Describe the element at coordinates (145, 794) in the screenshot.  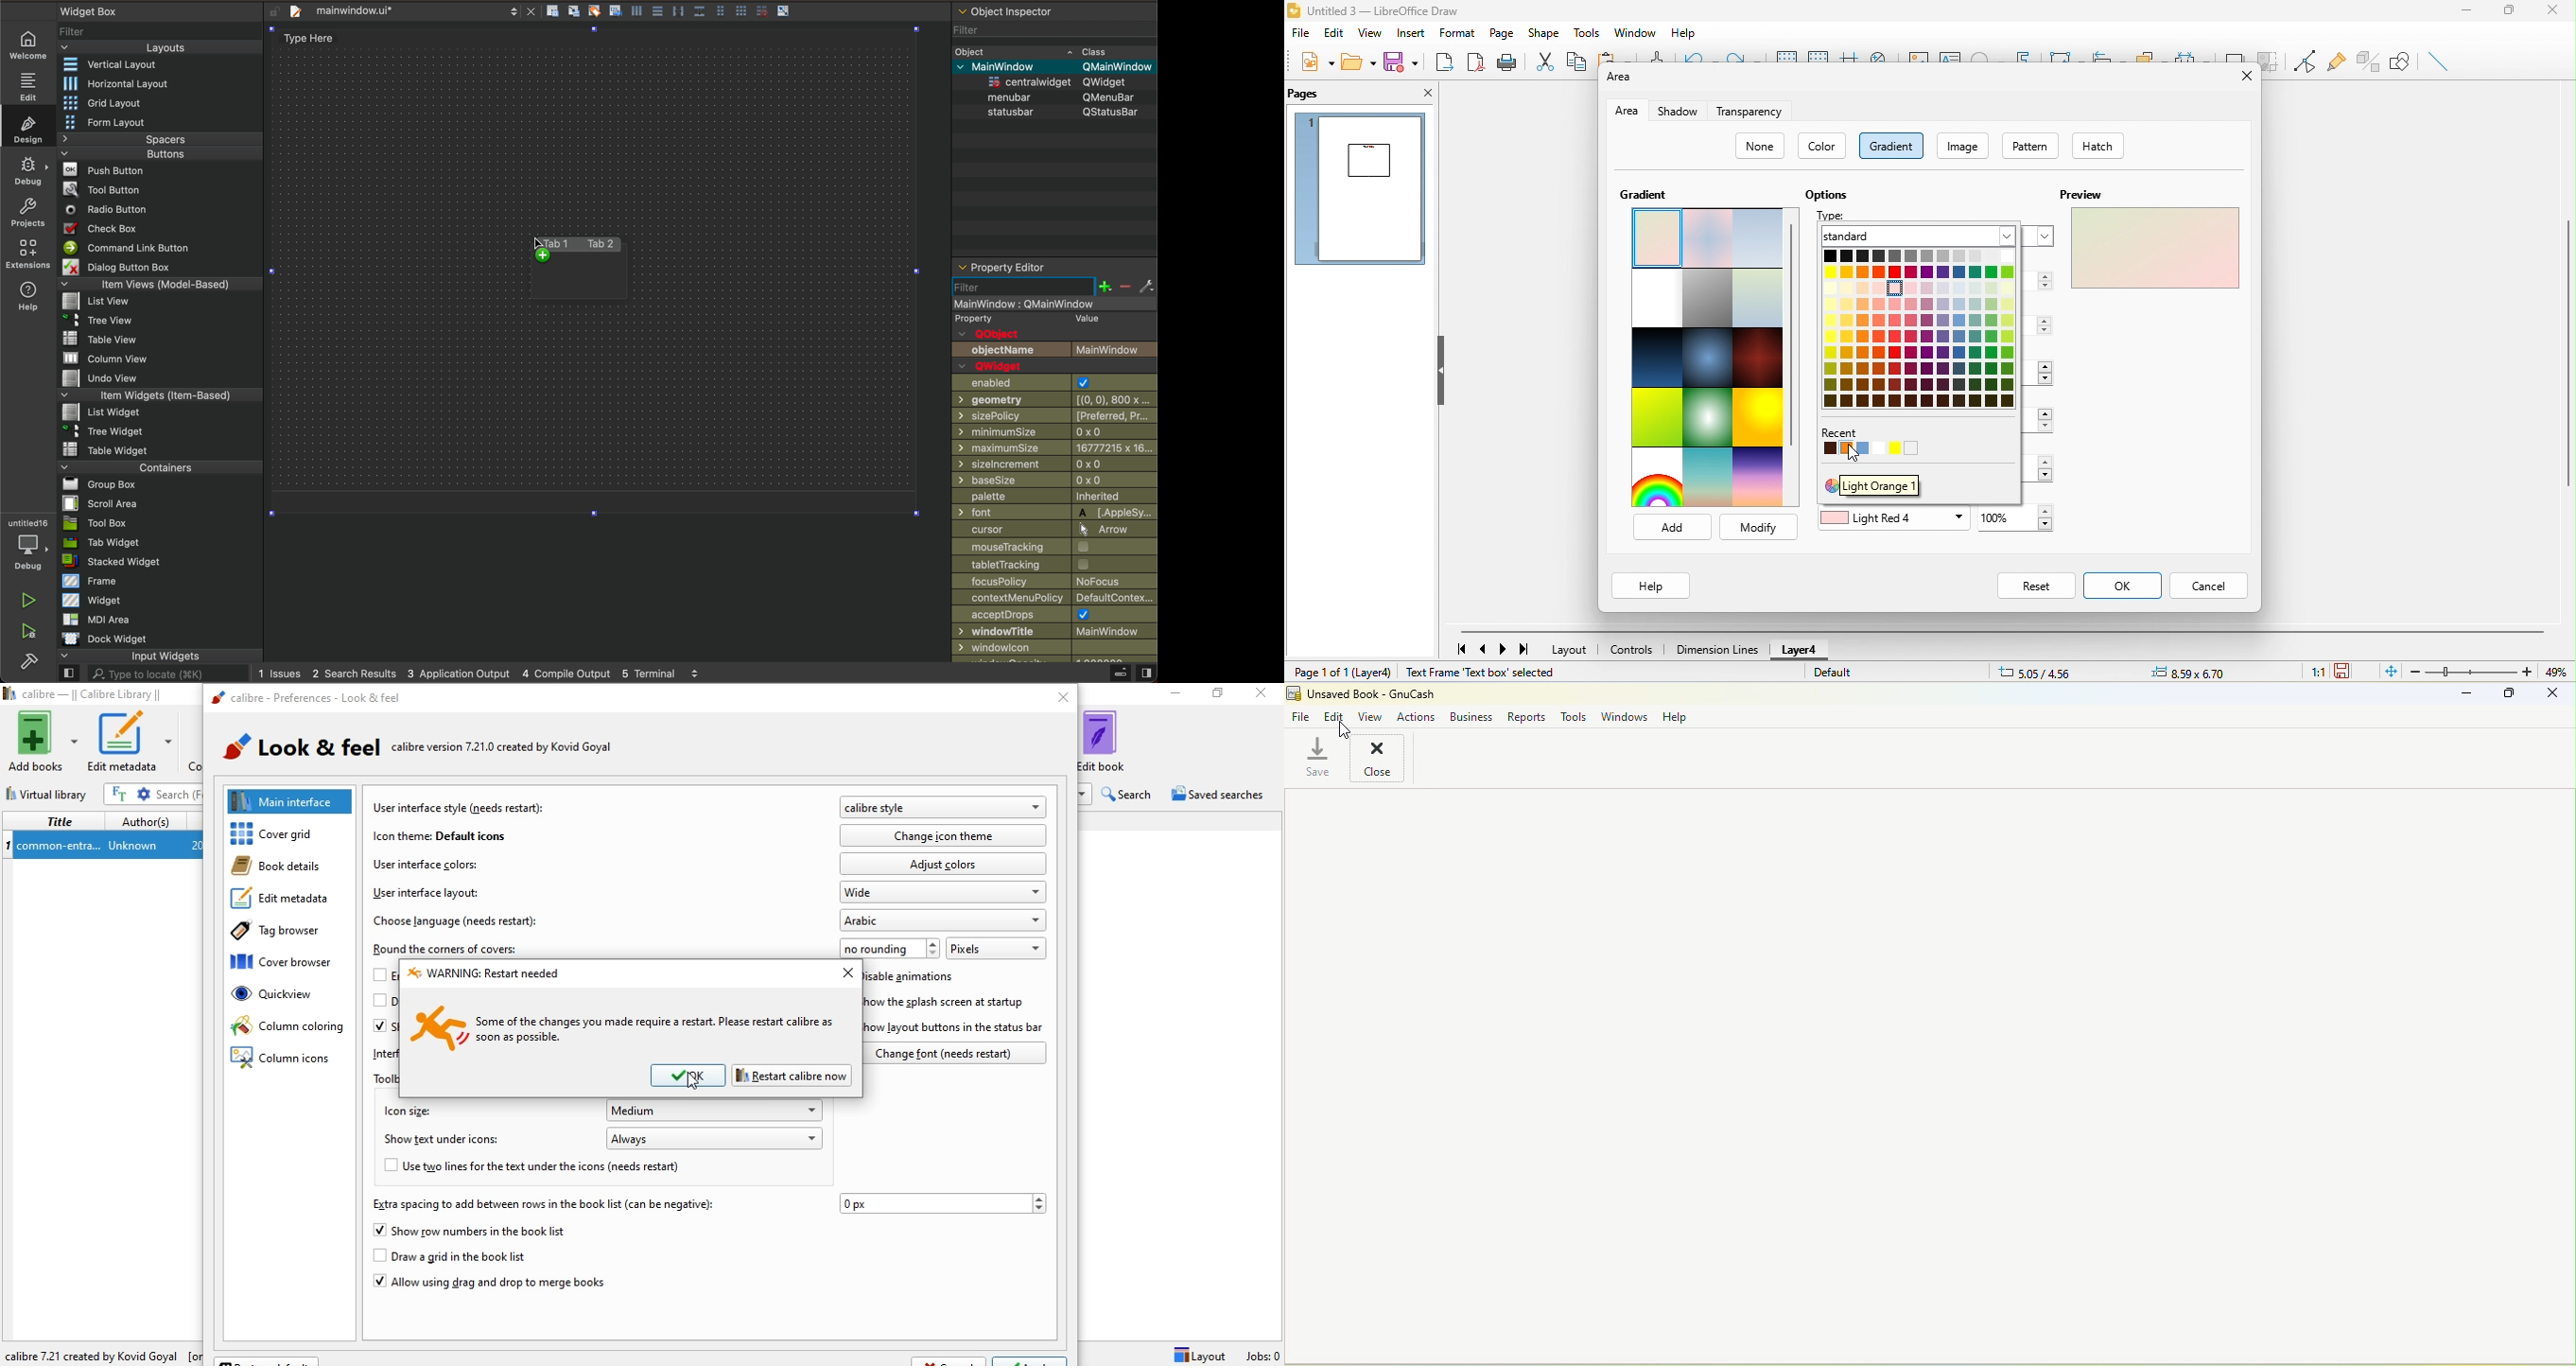
I see `advanced search` at that location.